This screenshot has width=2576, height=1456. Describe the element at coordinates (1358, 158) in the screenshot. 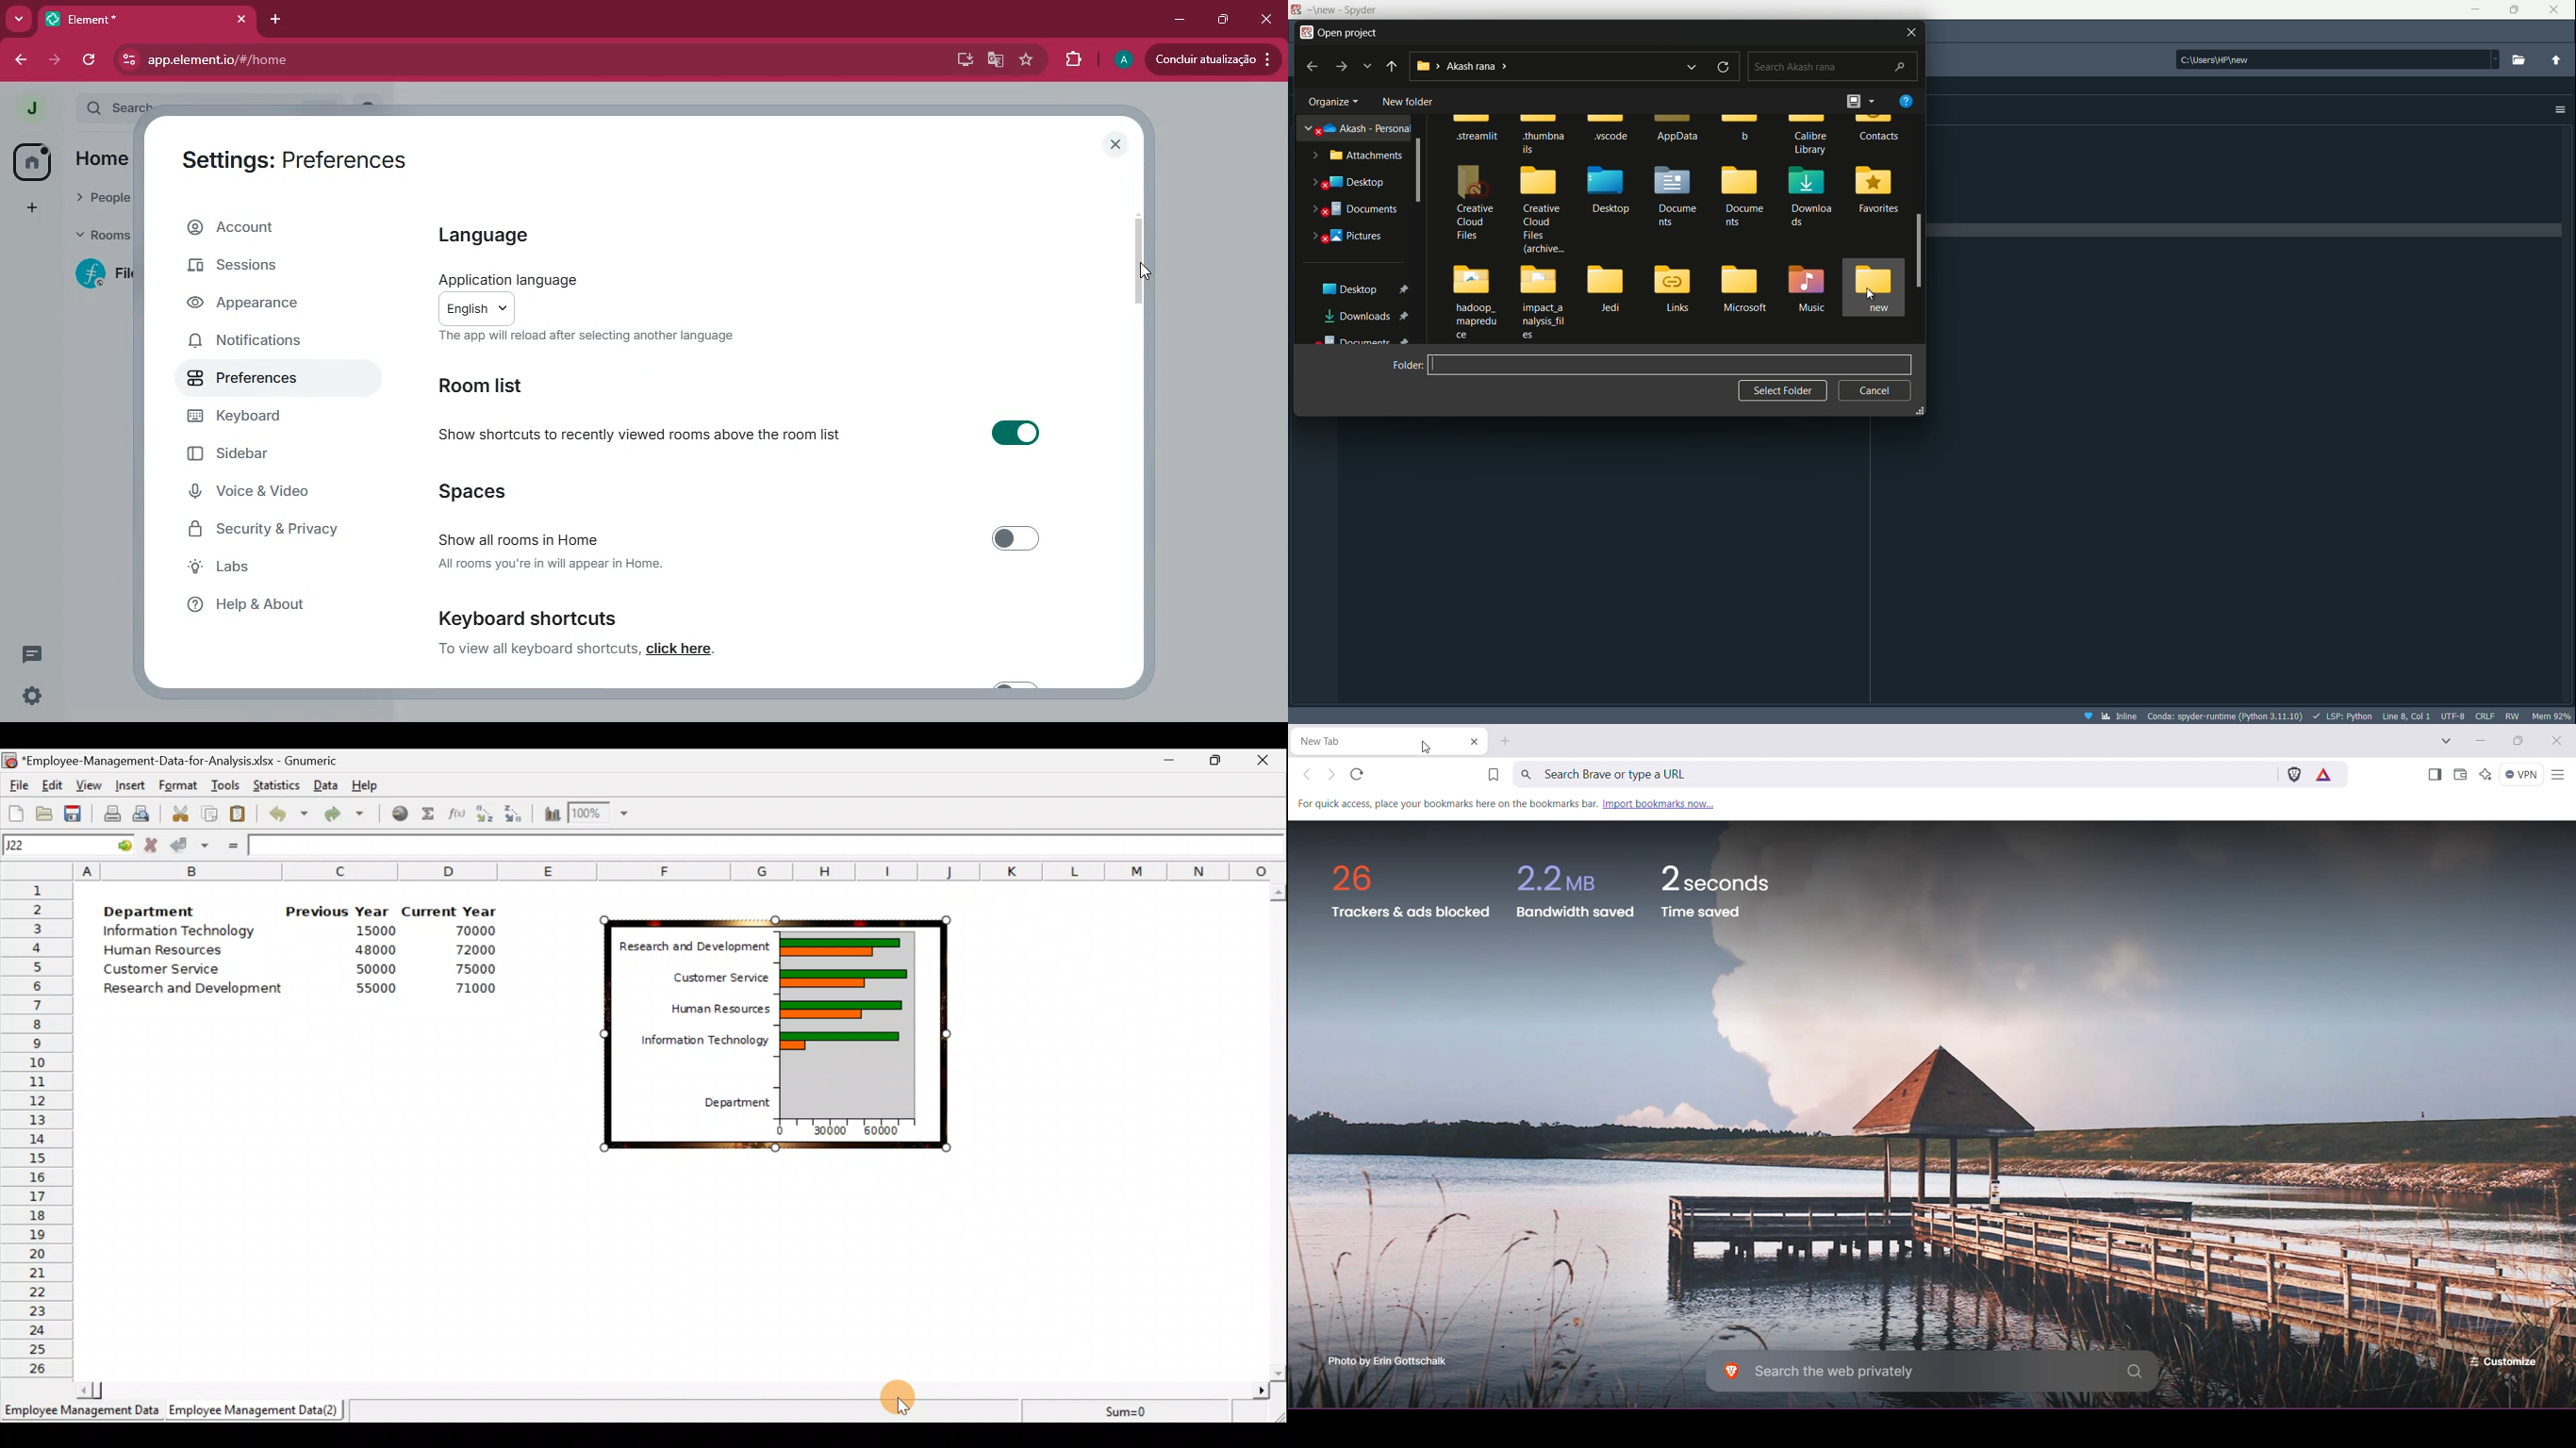

I see `attachments` at that location.